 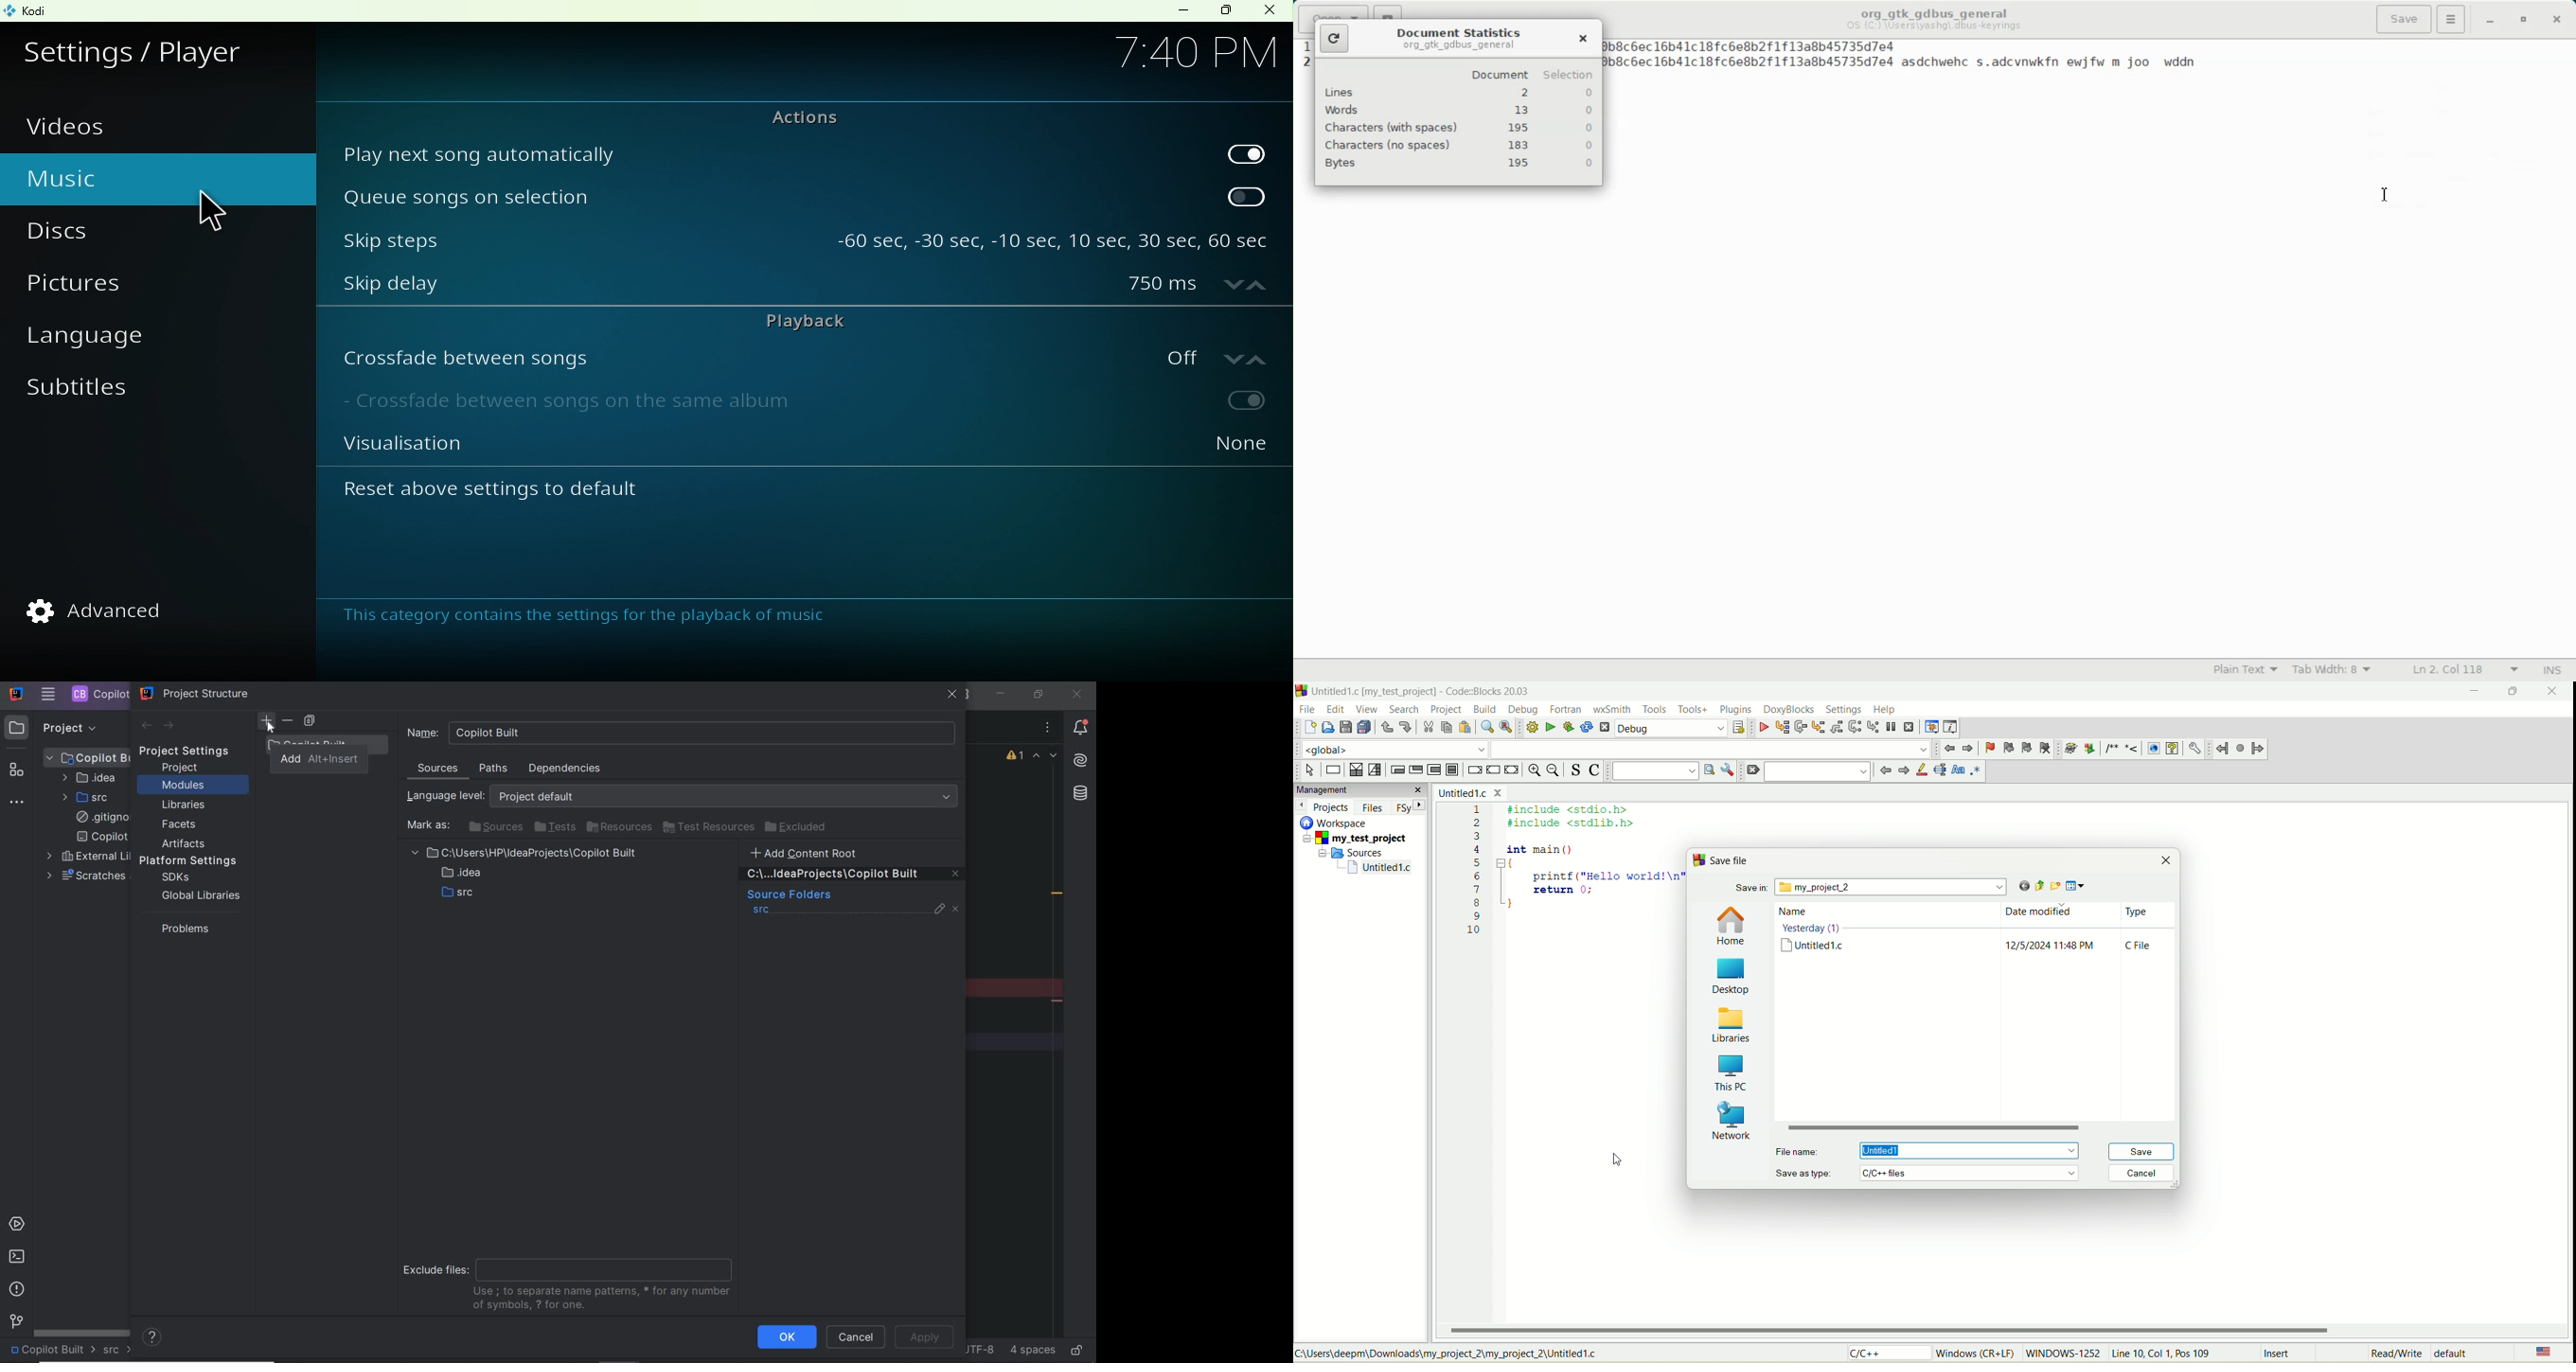 I want to click on 183, so click(x=1518, y=146).